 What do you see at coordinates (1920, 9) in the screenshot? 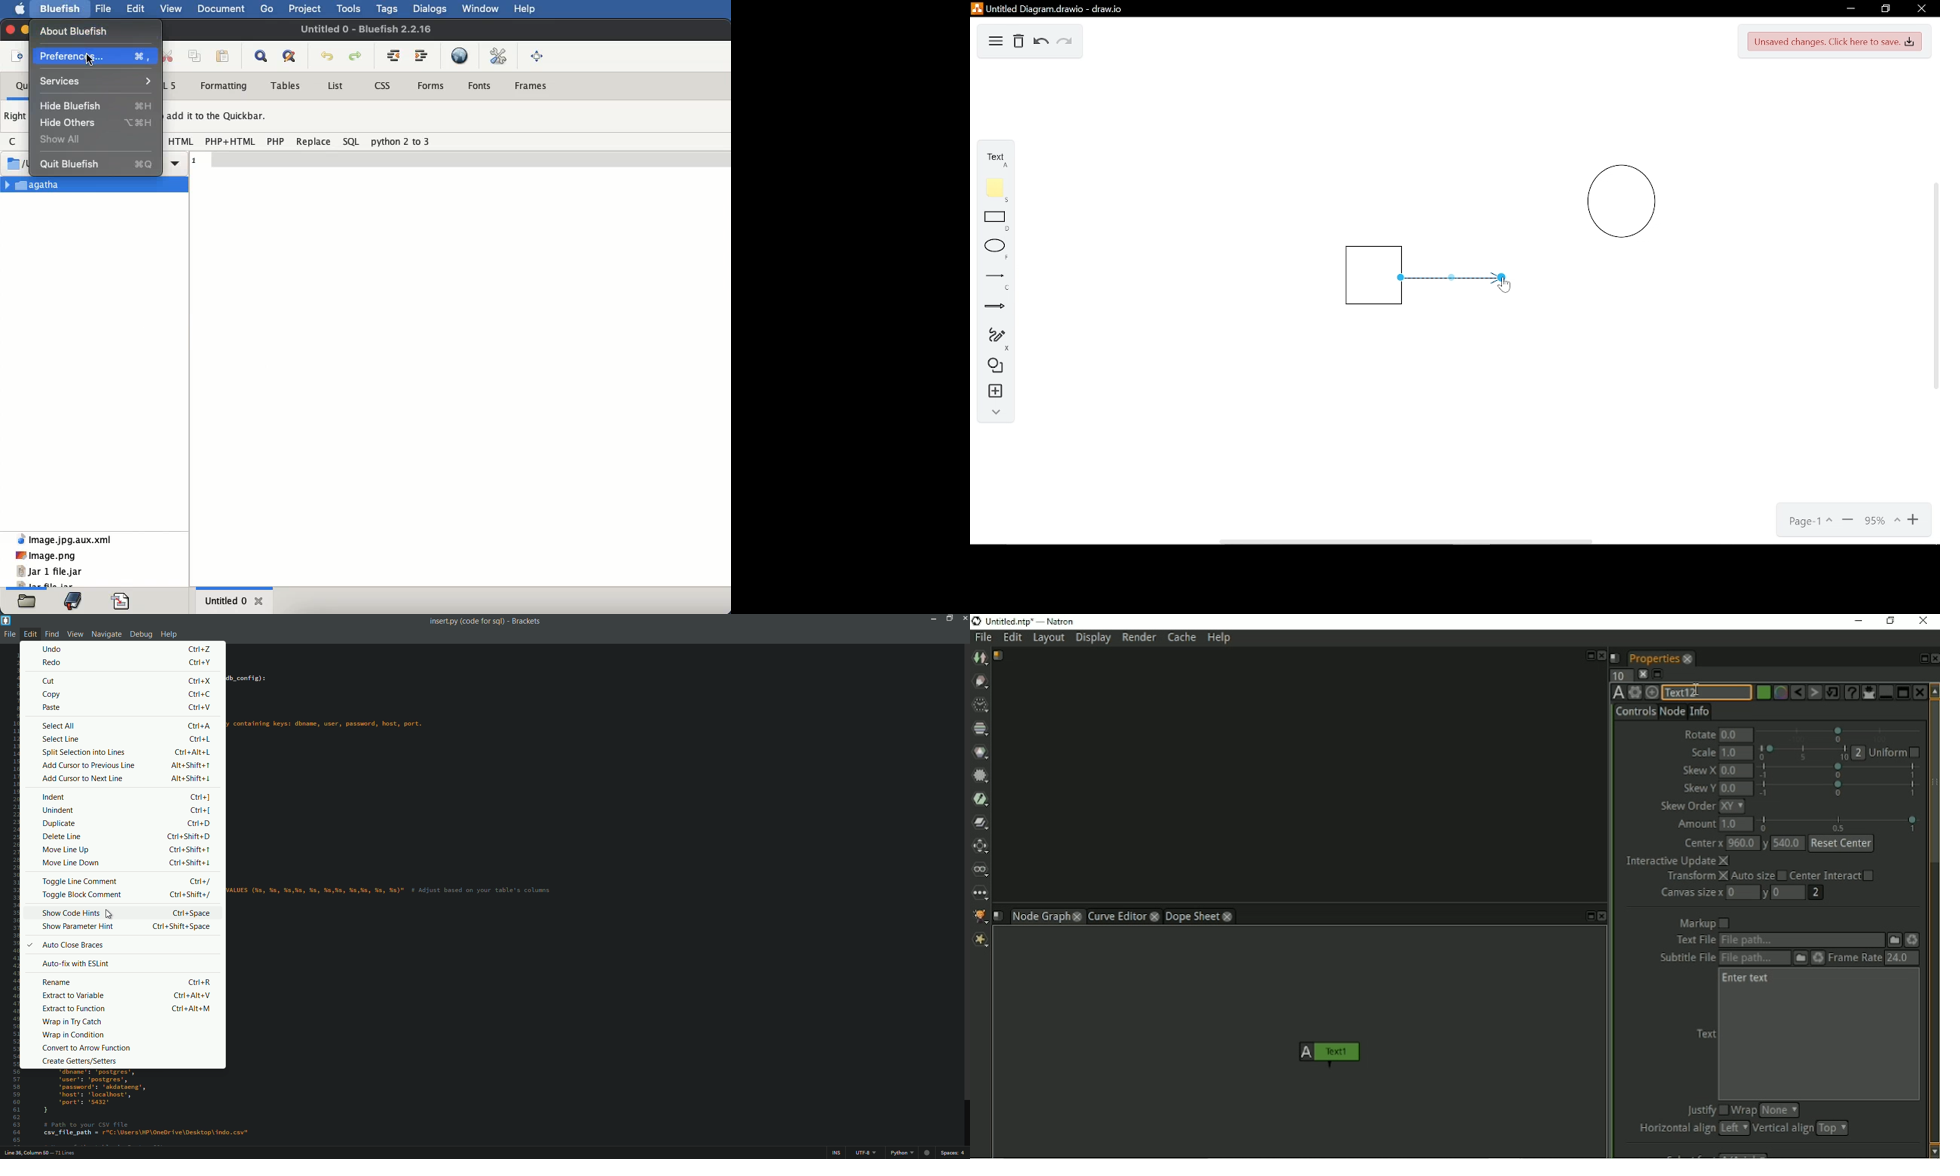
I see `CLose` at bounding box center [1920, 9].